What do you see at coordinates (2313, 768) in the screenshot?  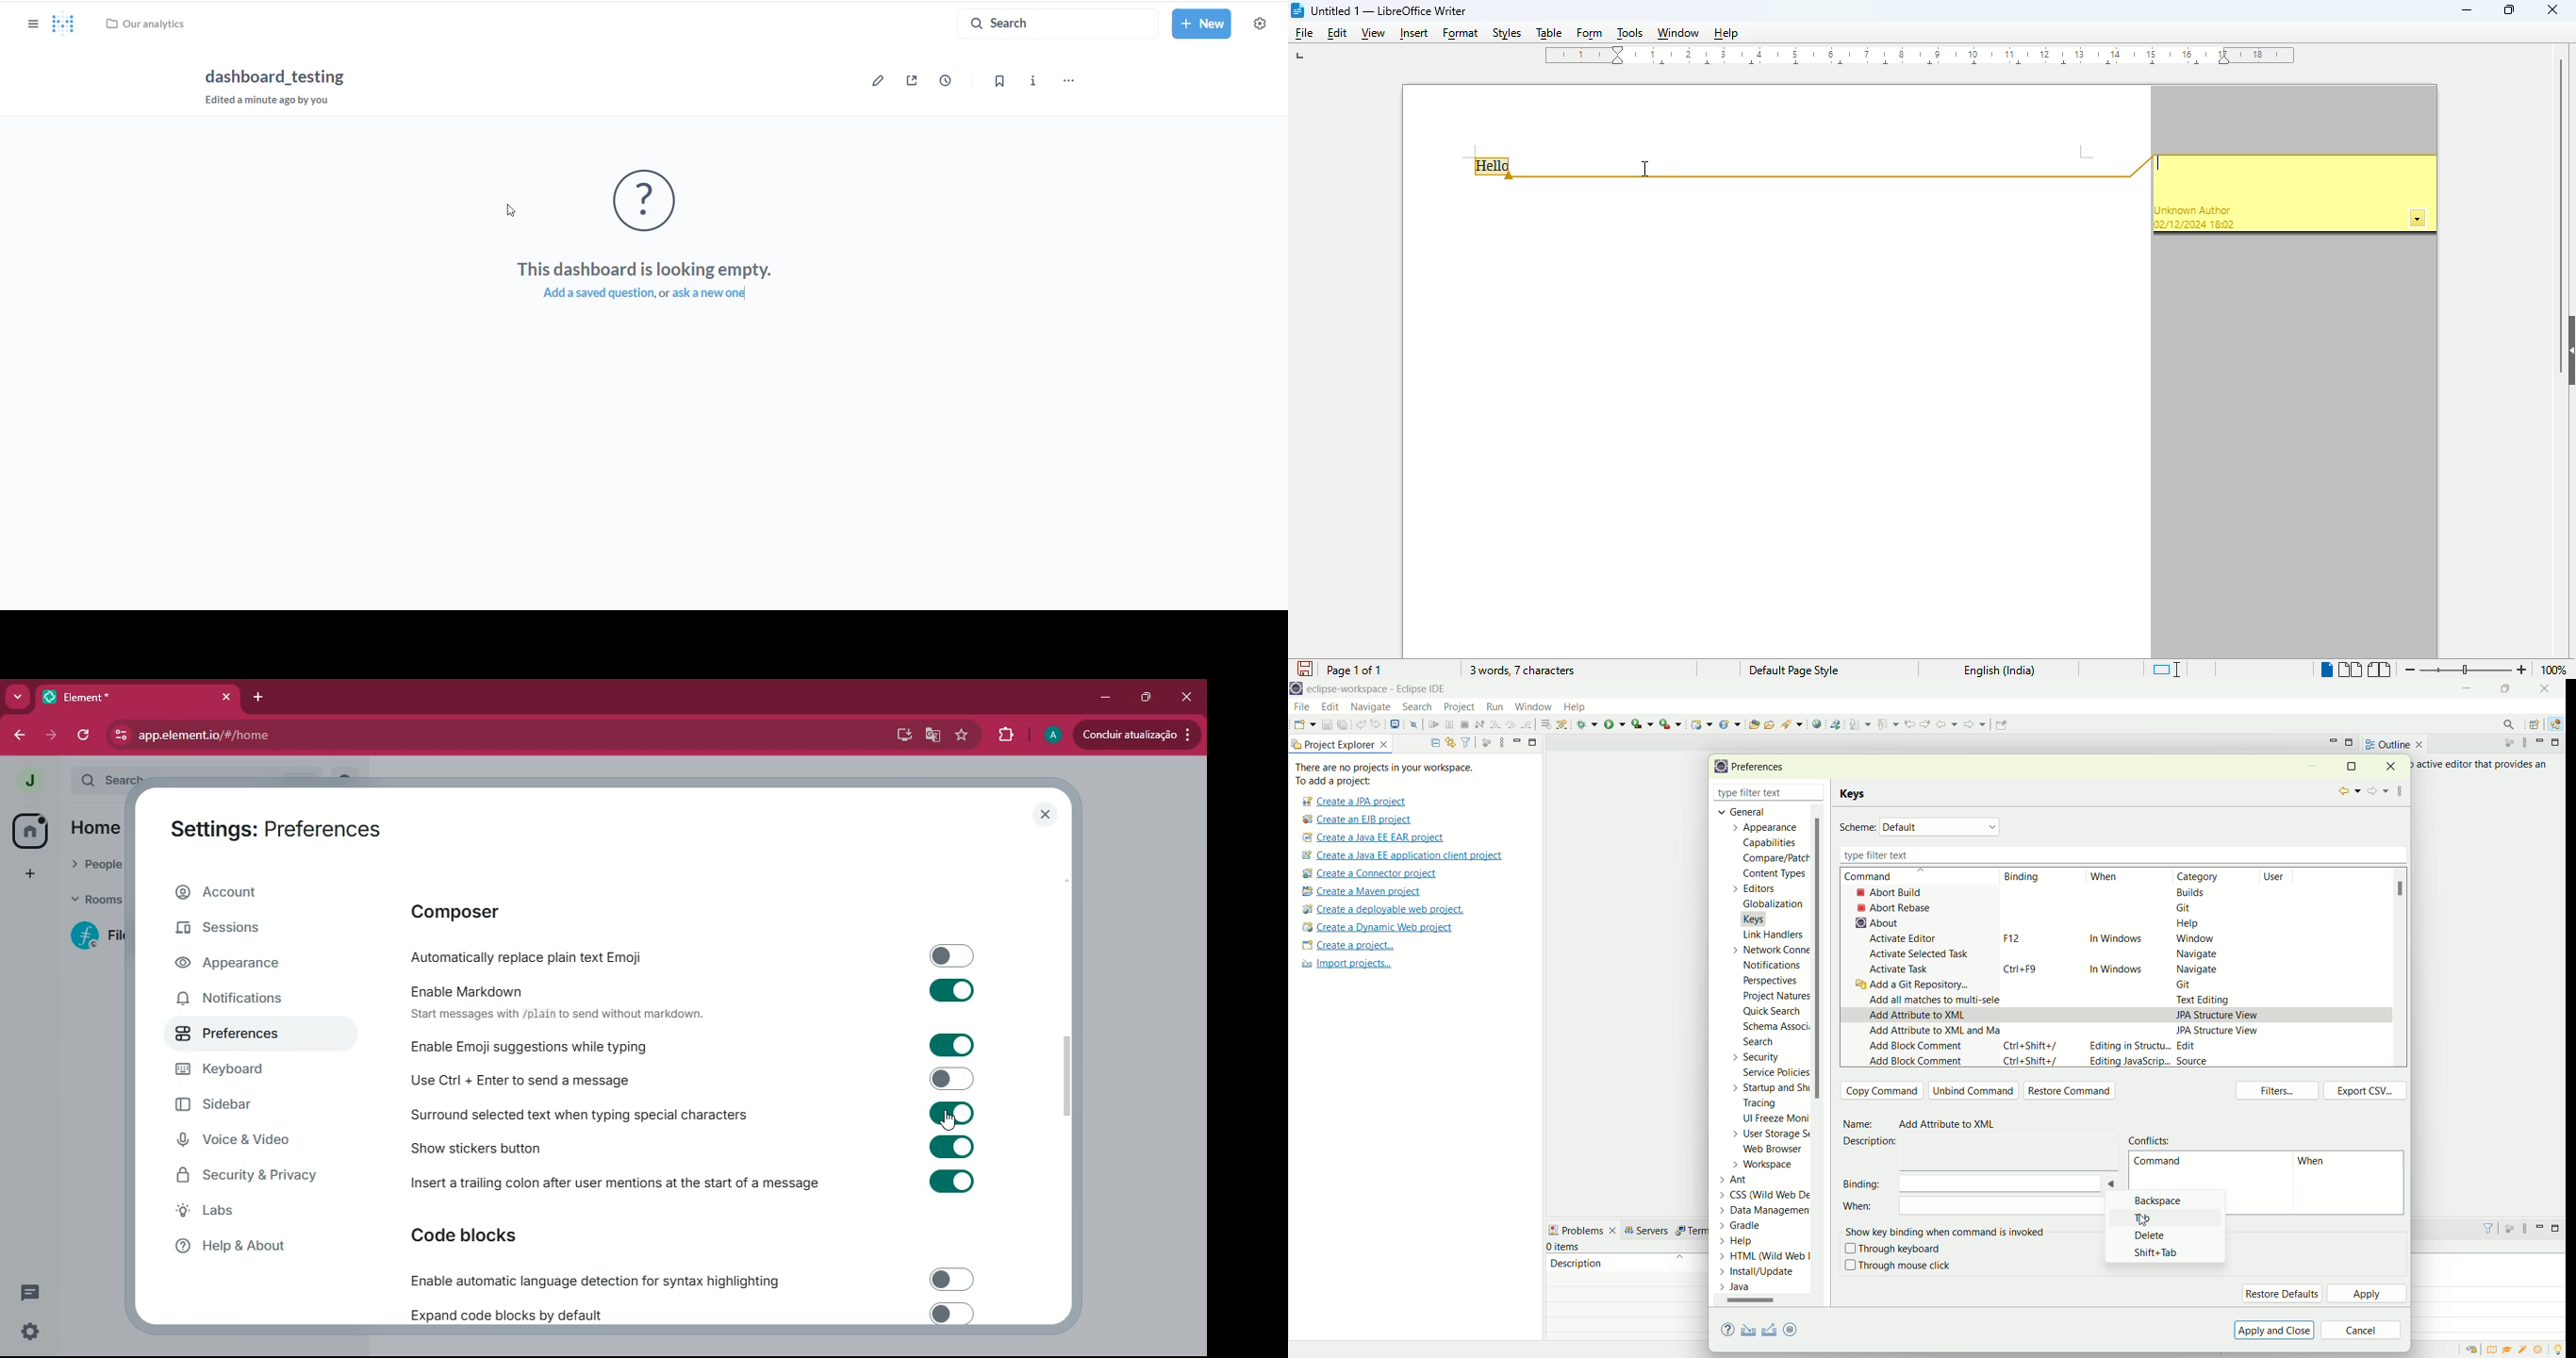 I see `minimize` at bounding box center [2313, 768].